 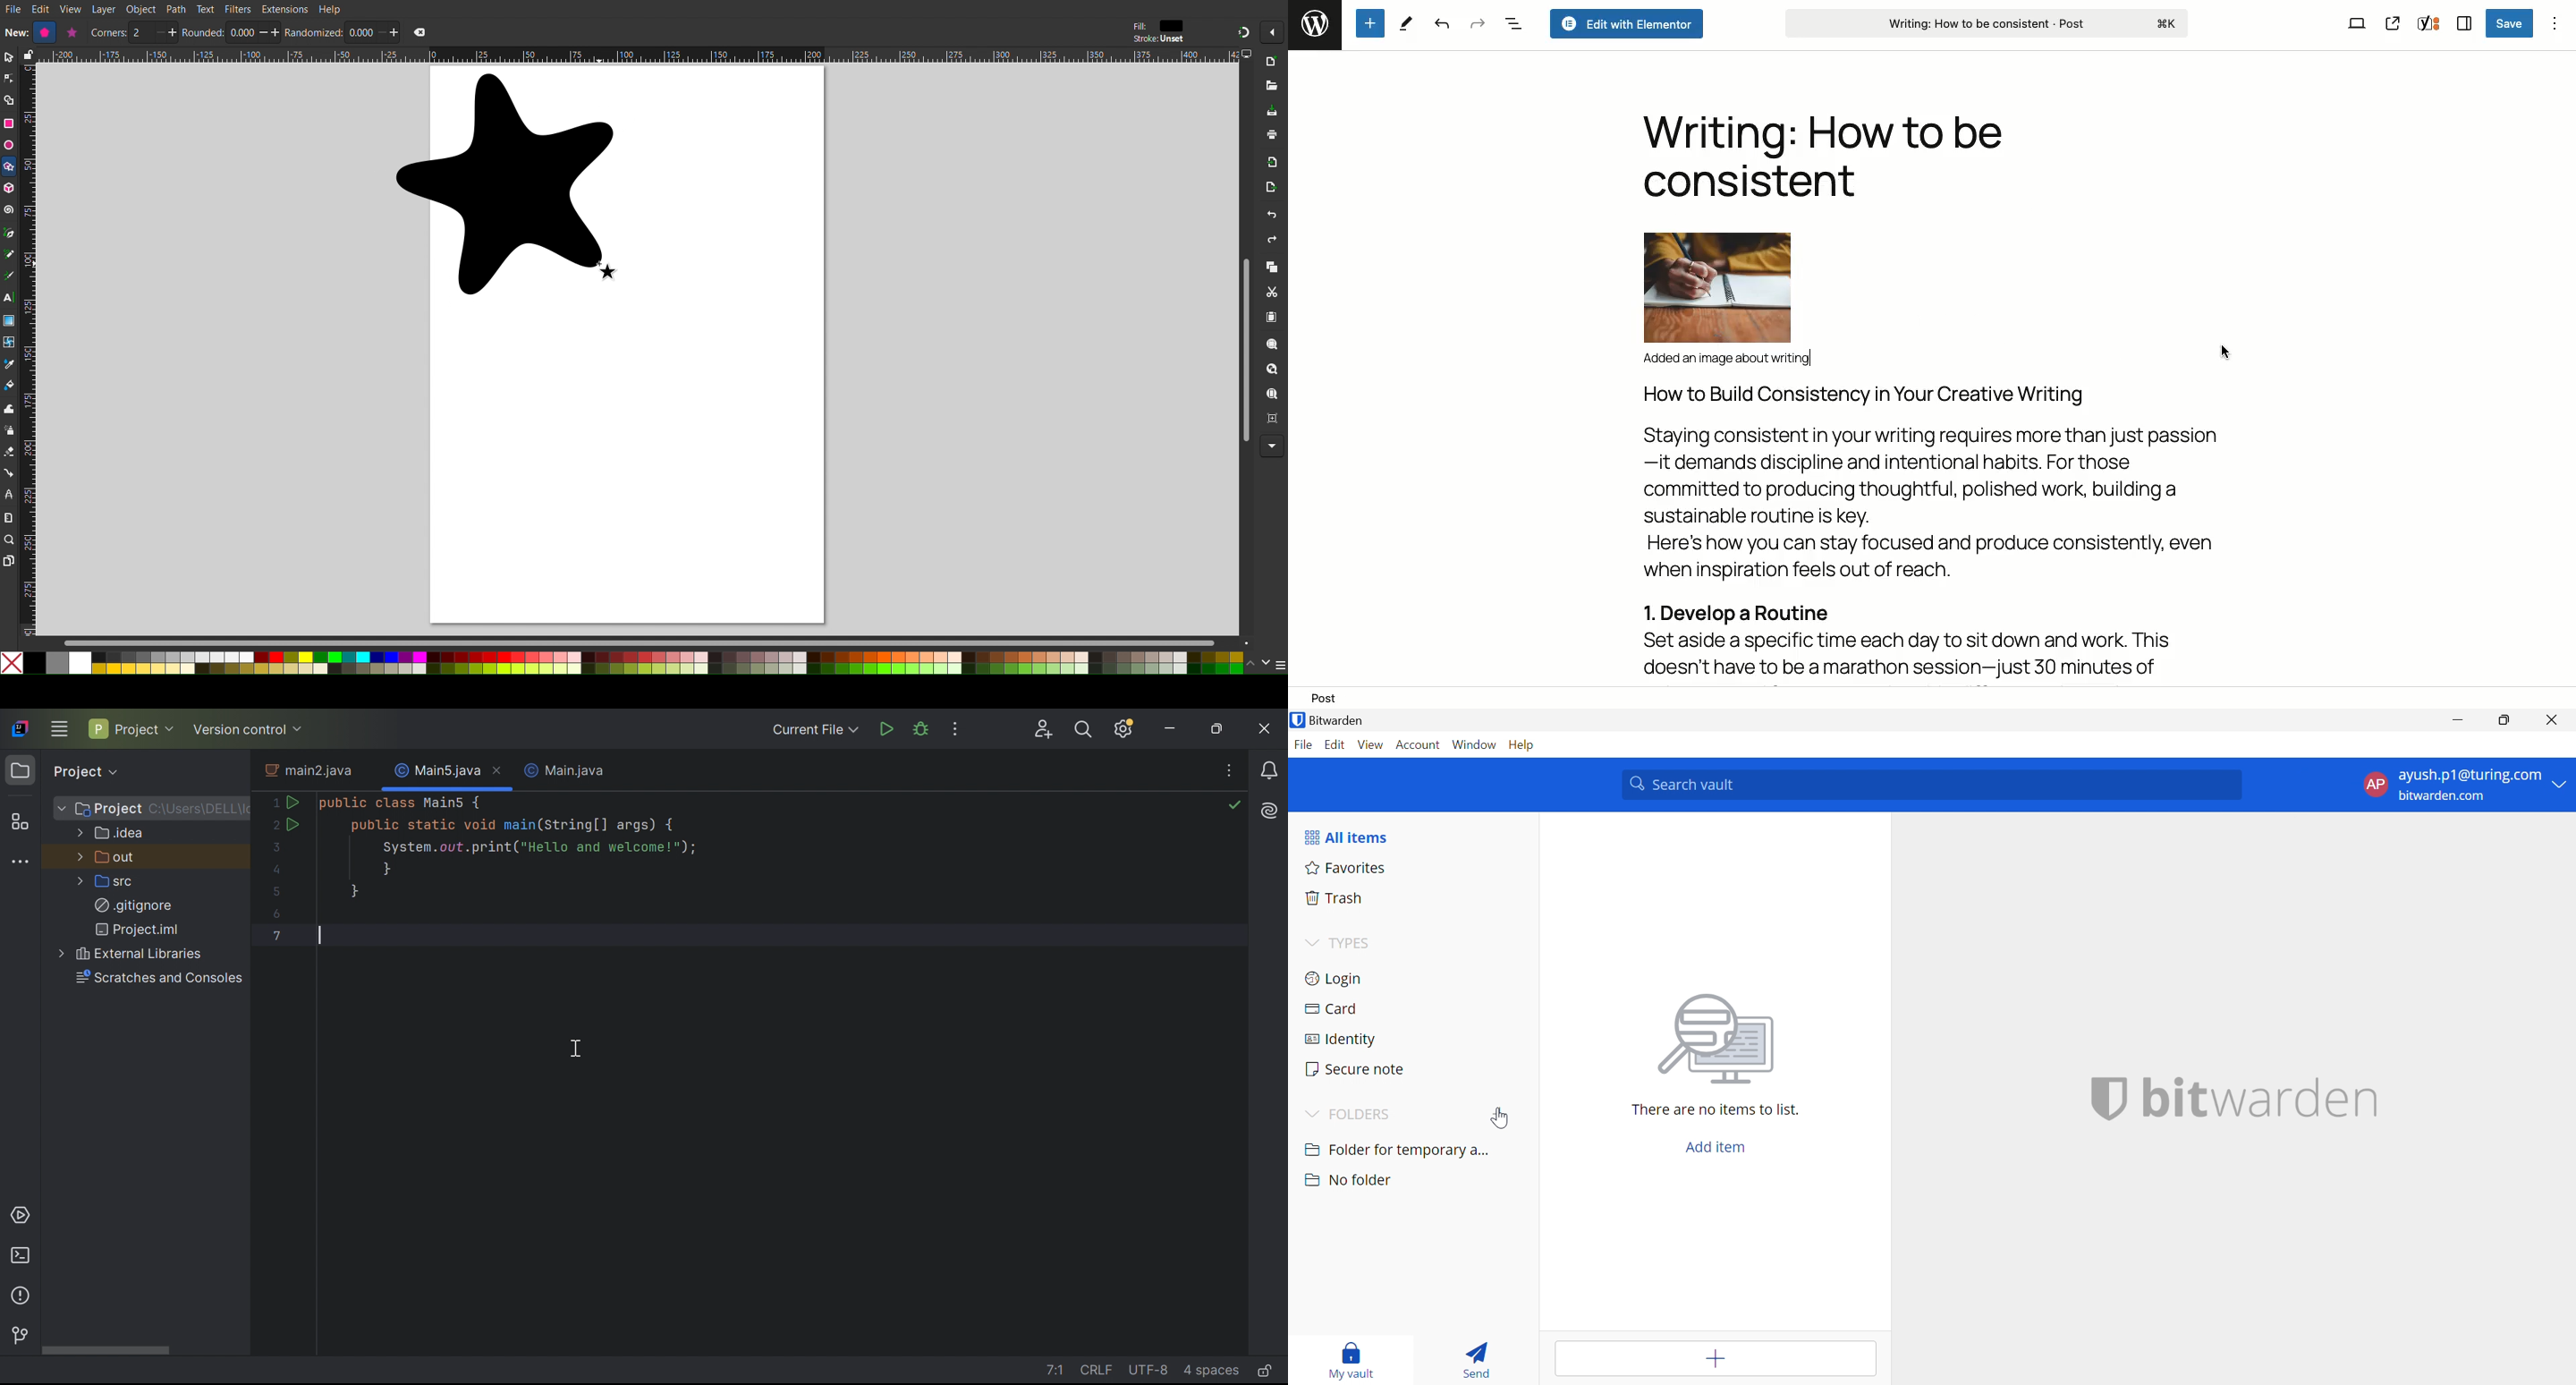 I want to click on Scrollbar, so click(x=1242, y=350).